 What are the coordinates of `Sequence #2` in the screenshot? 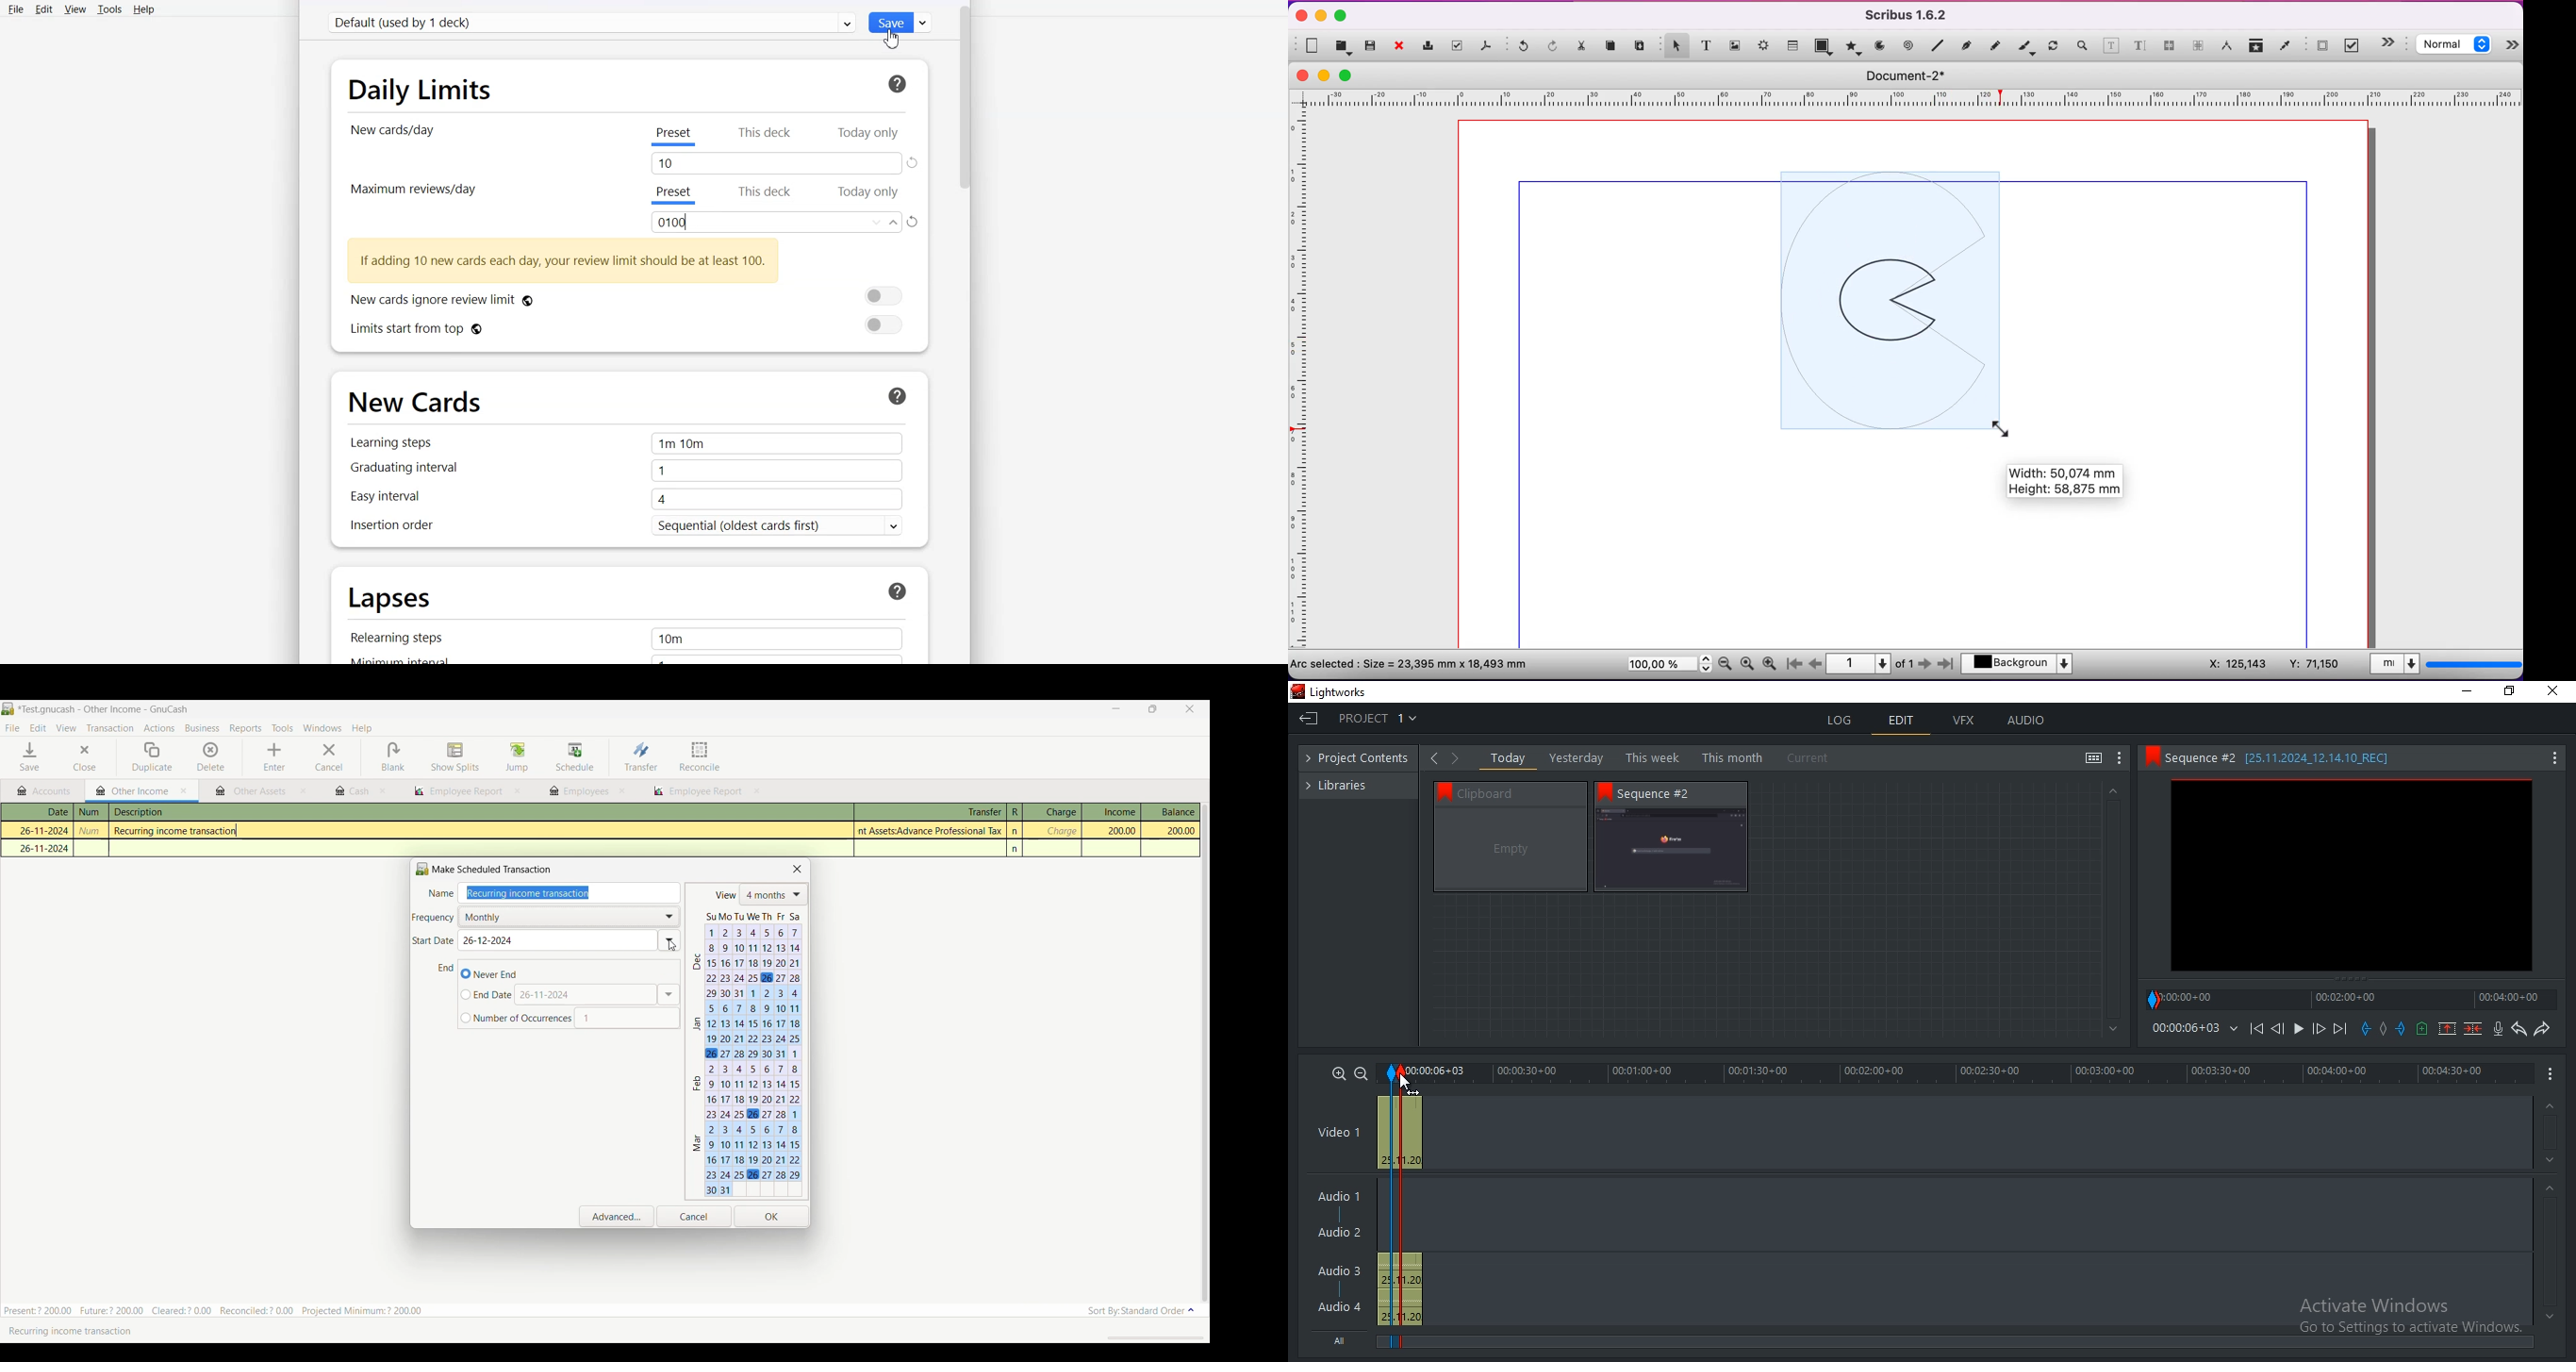 It's located at (1664, 793).